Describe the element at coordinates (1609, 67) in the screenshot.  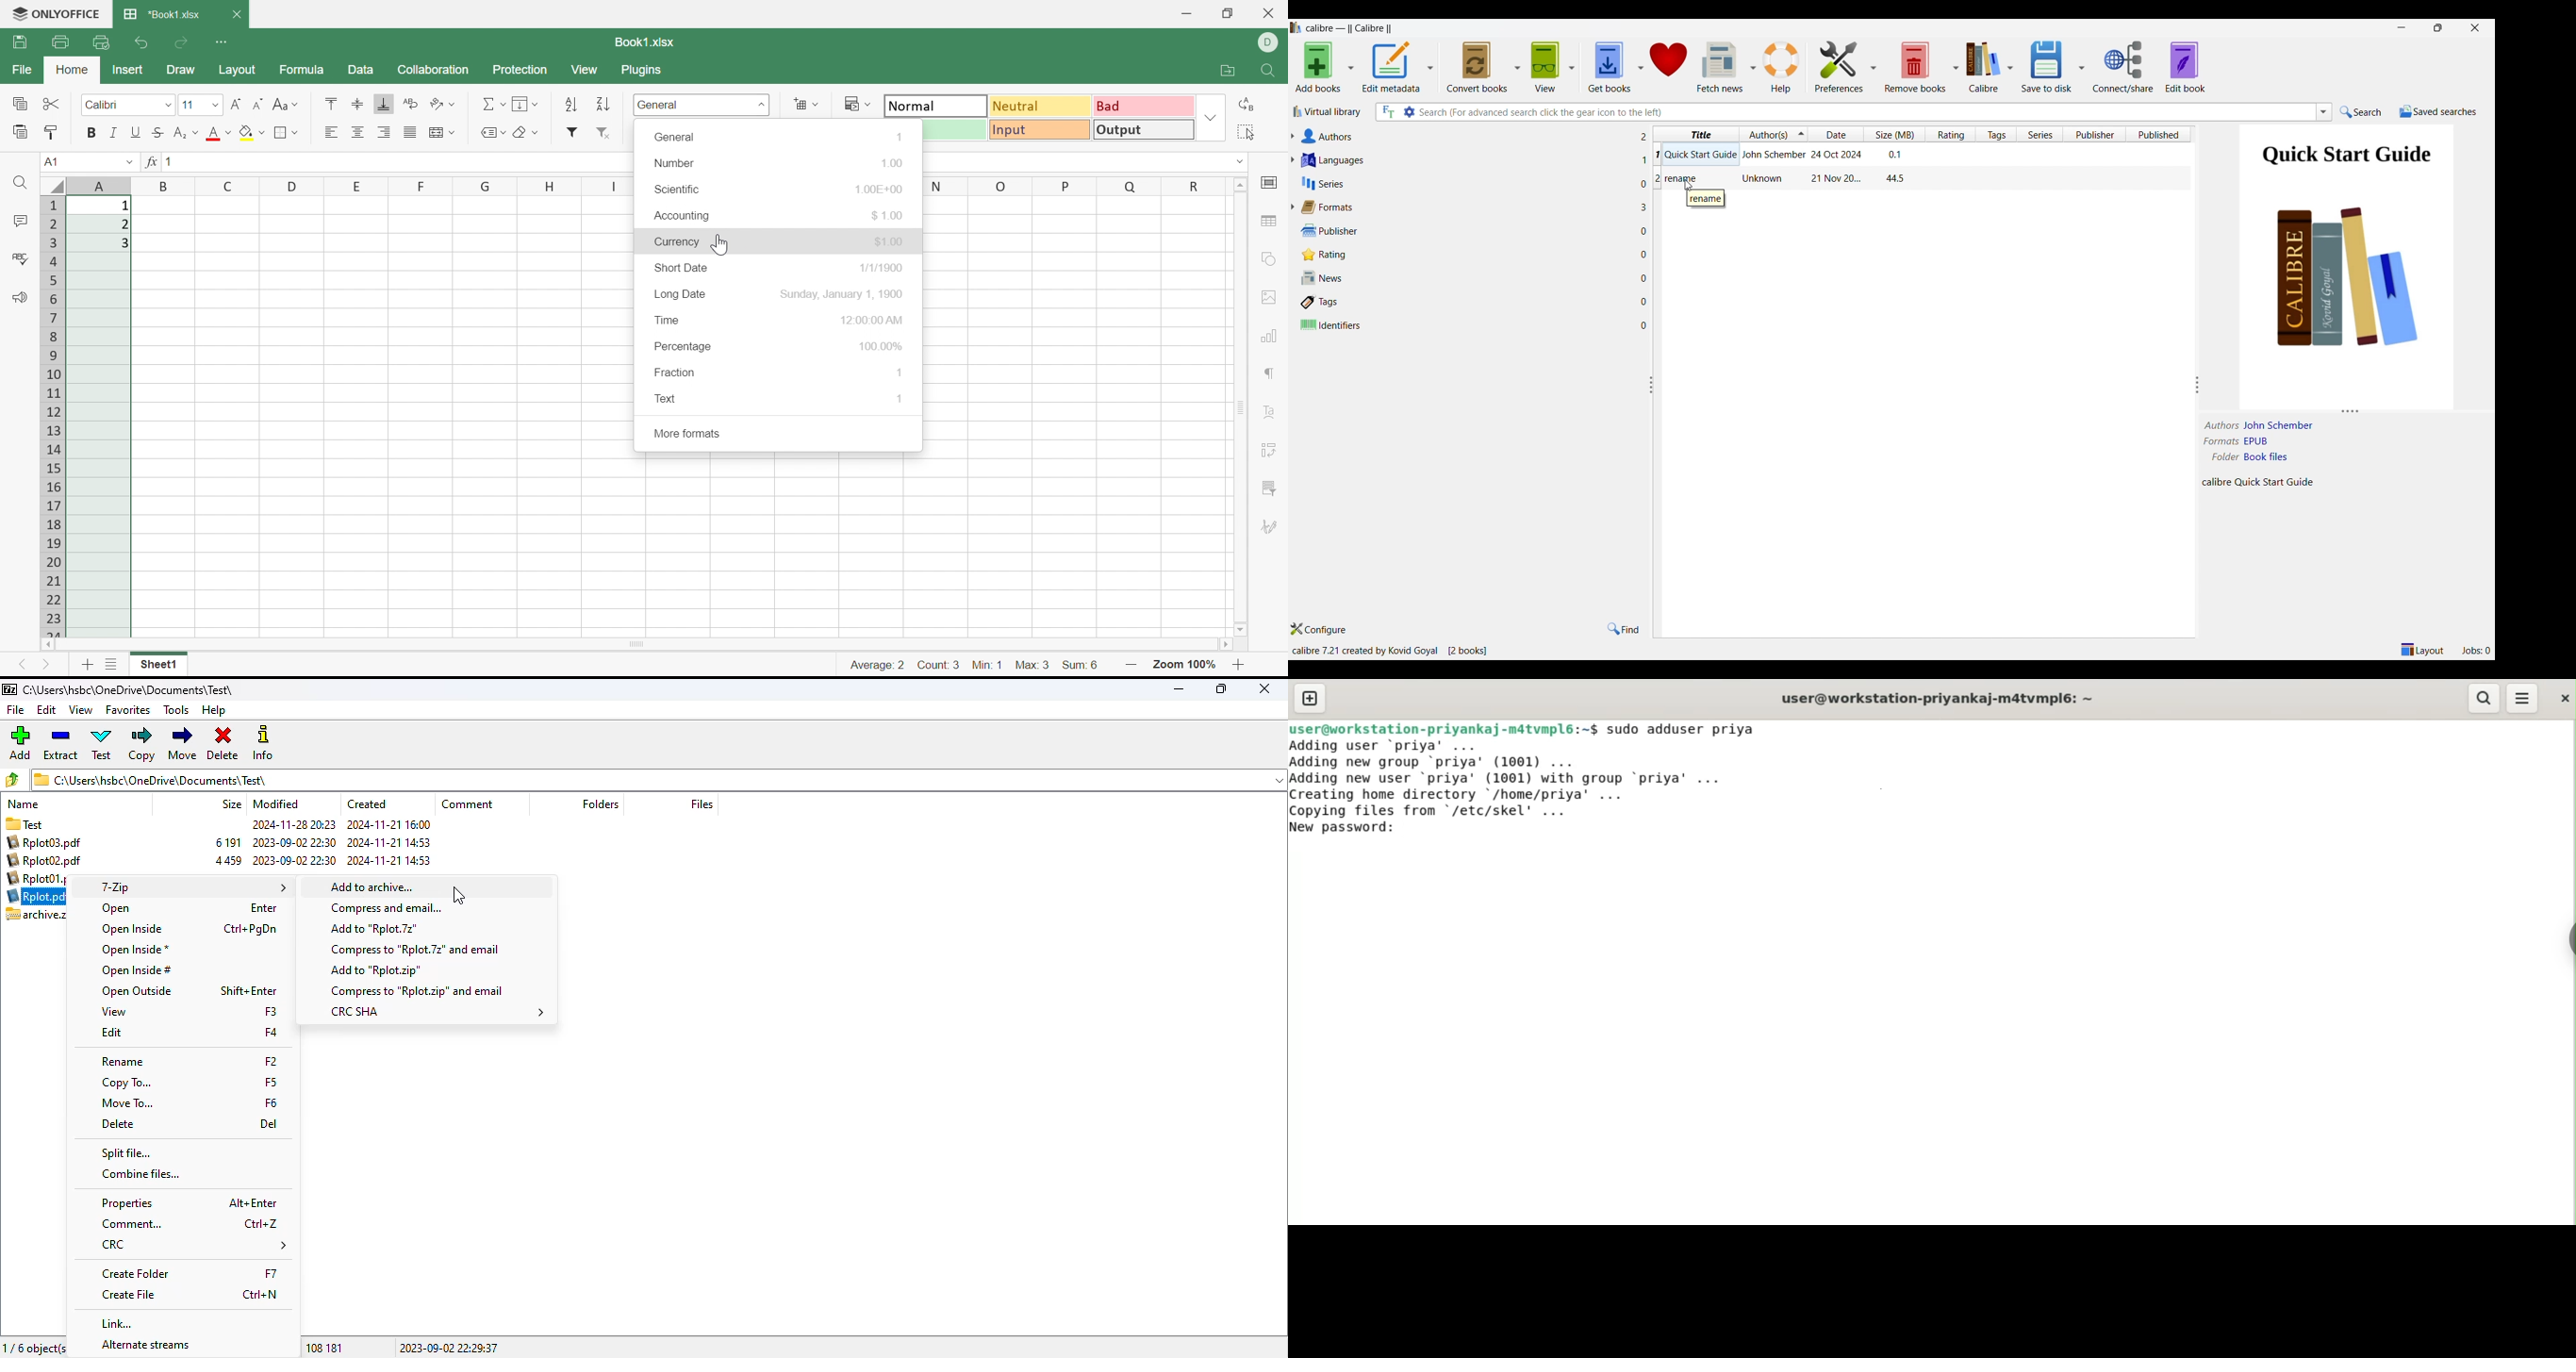
I see `Get books` at that location.